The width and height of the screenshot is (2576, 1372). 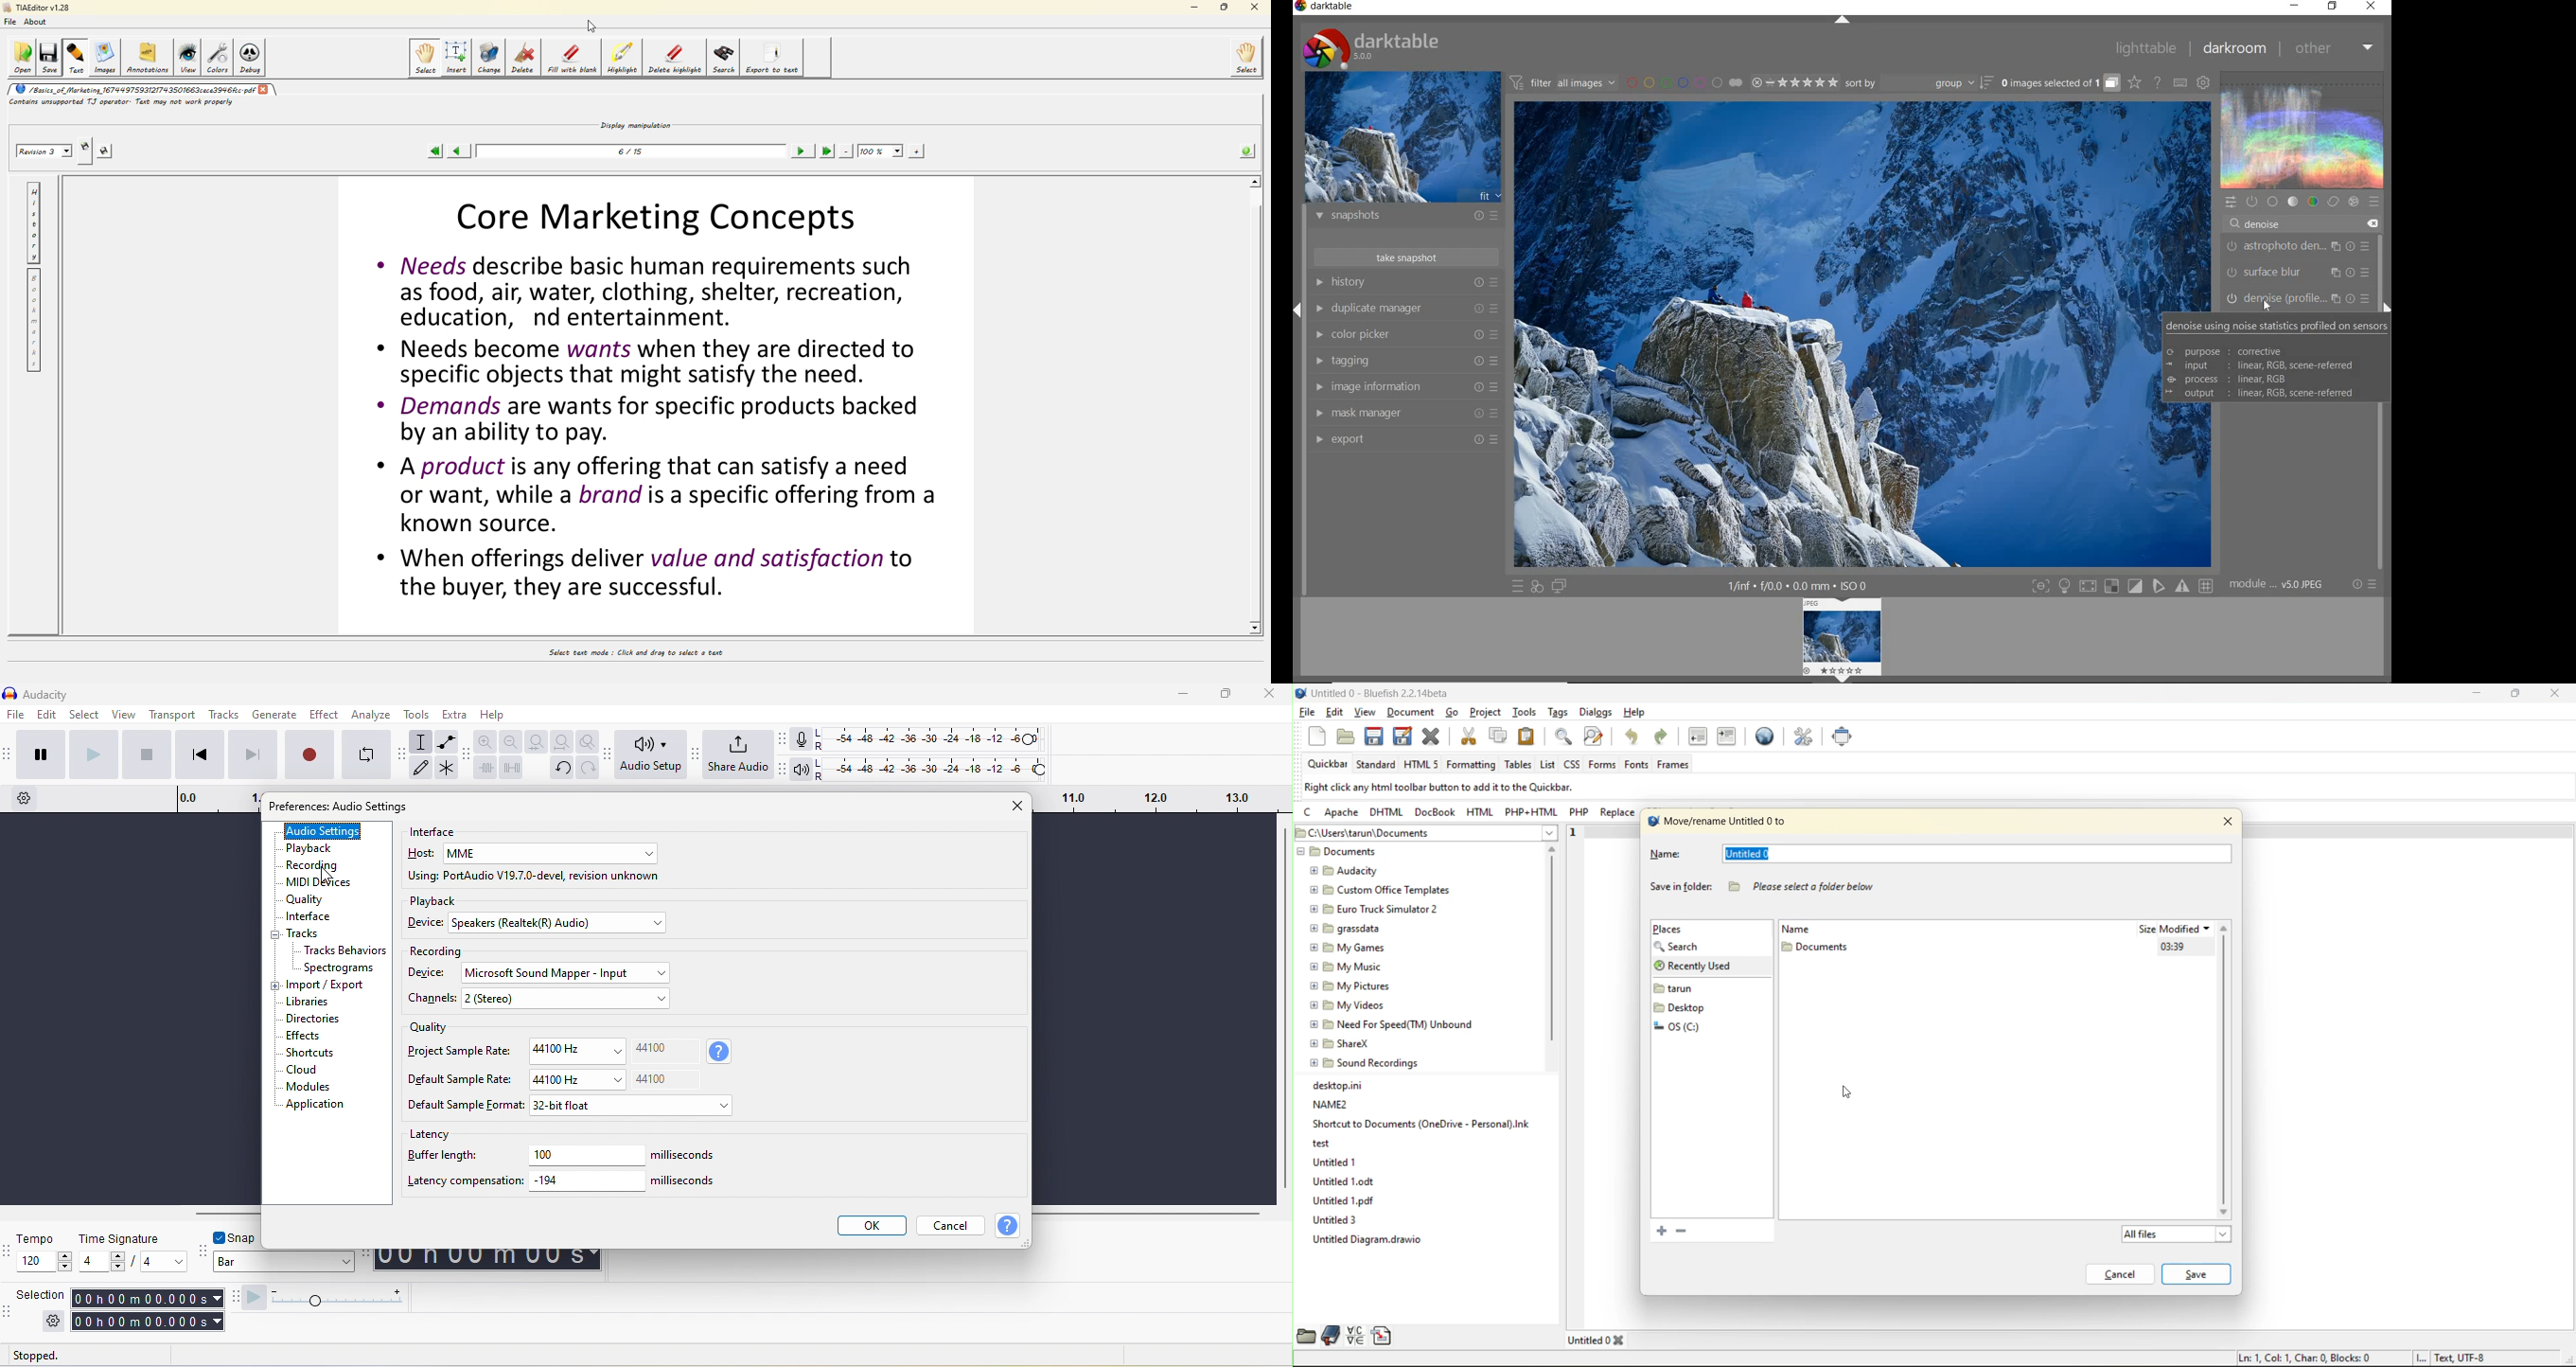 What do you see at coordinates (628, 1156) in the screenshot?
I see `100 miliseconds` at bounding box center [628, 1156].